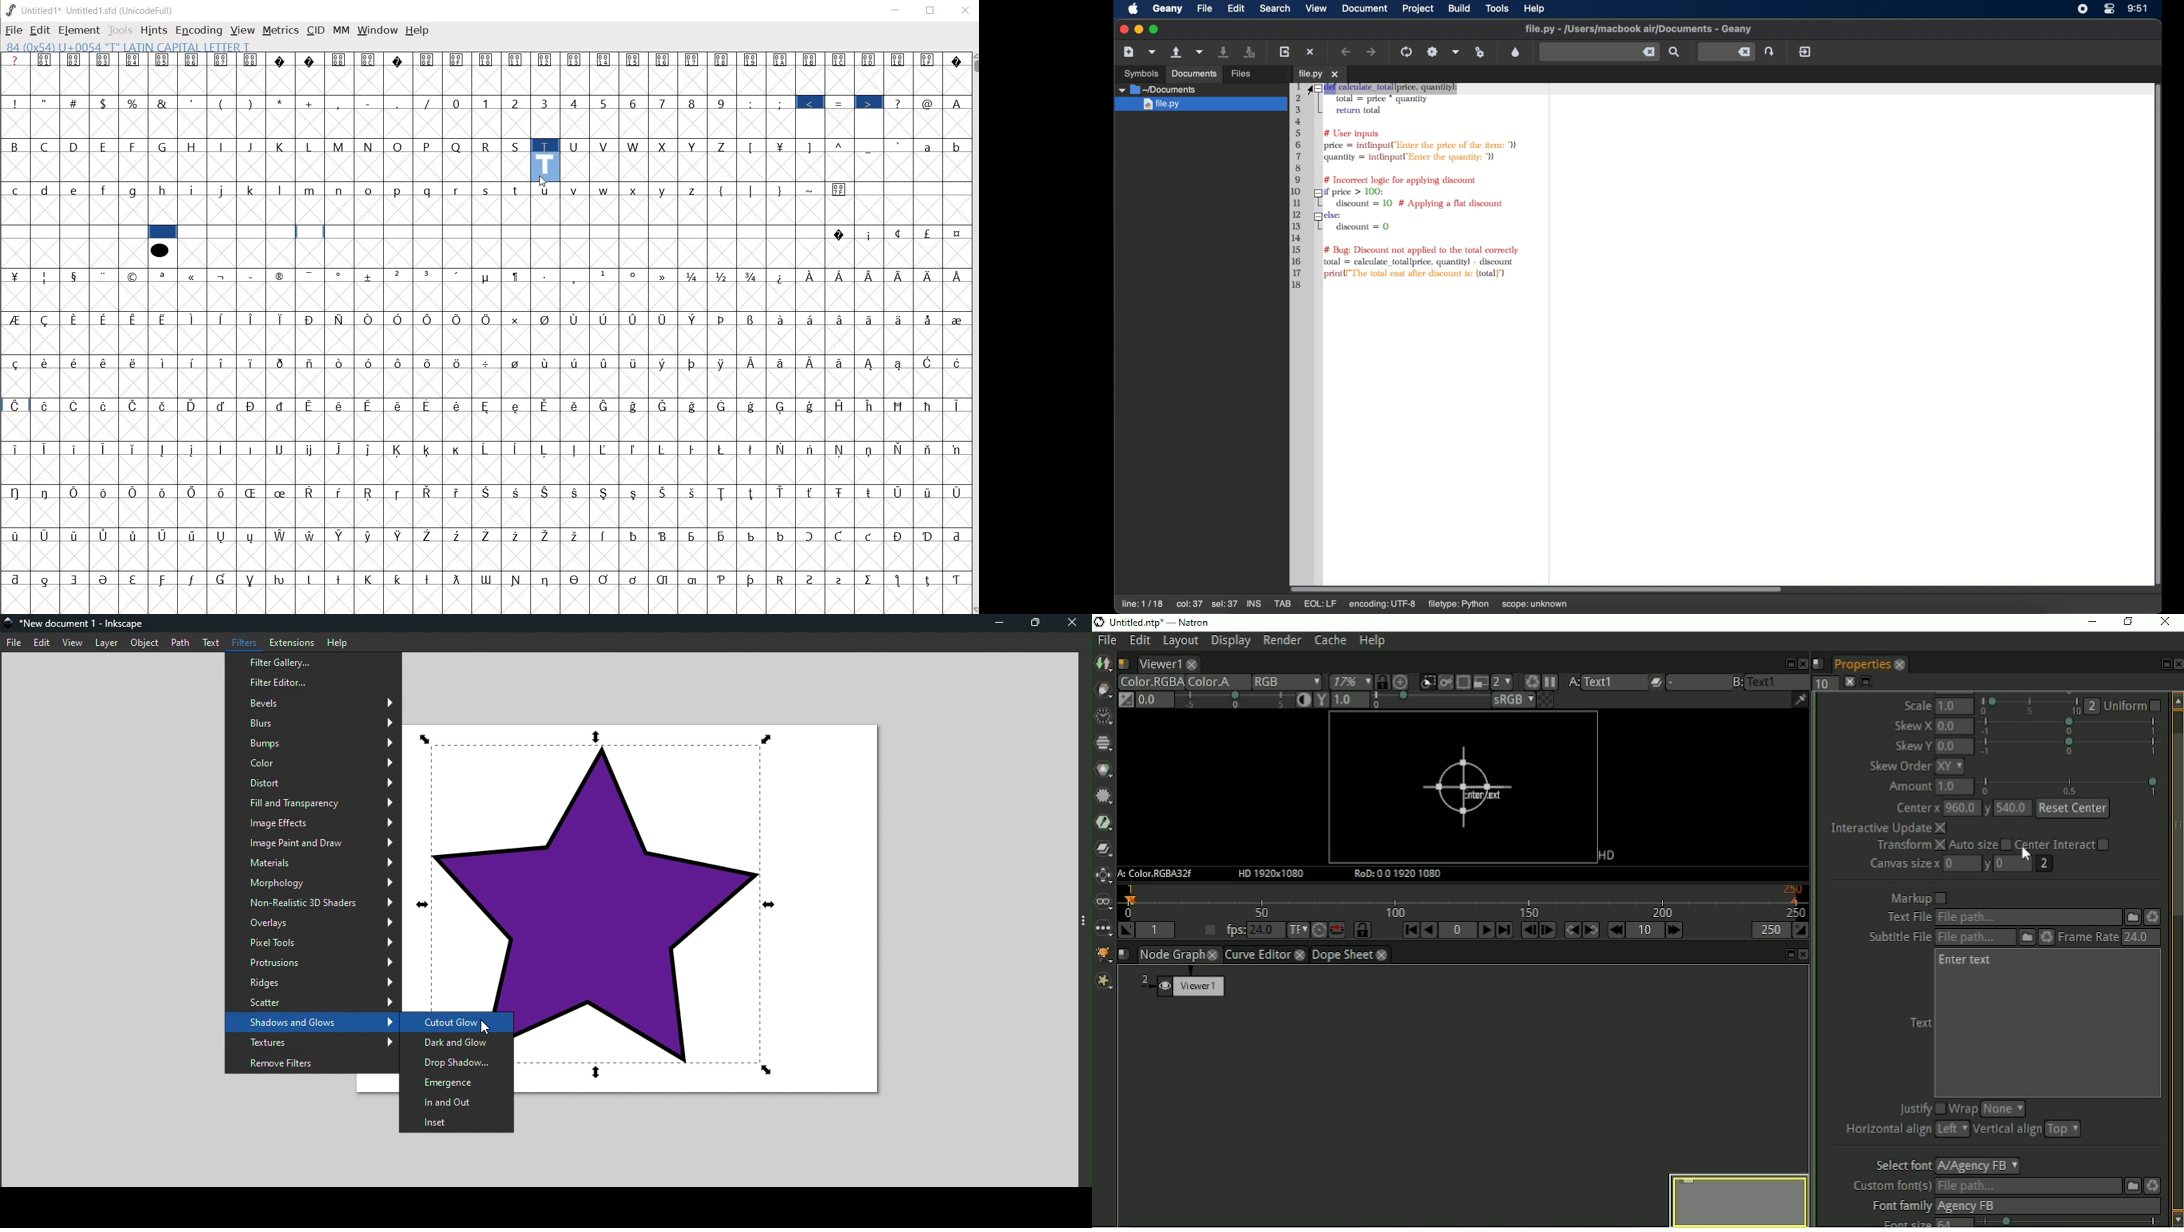 This screenshot has width=2184, height=1232. I want to click on Symbol, so click(136, 493).